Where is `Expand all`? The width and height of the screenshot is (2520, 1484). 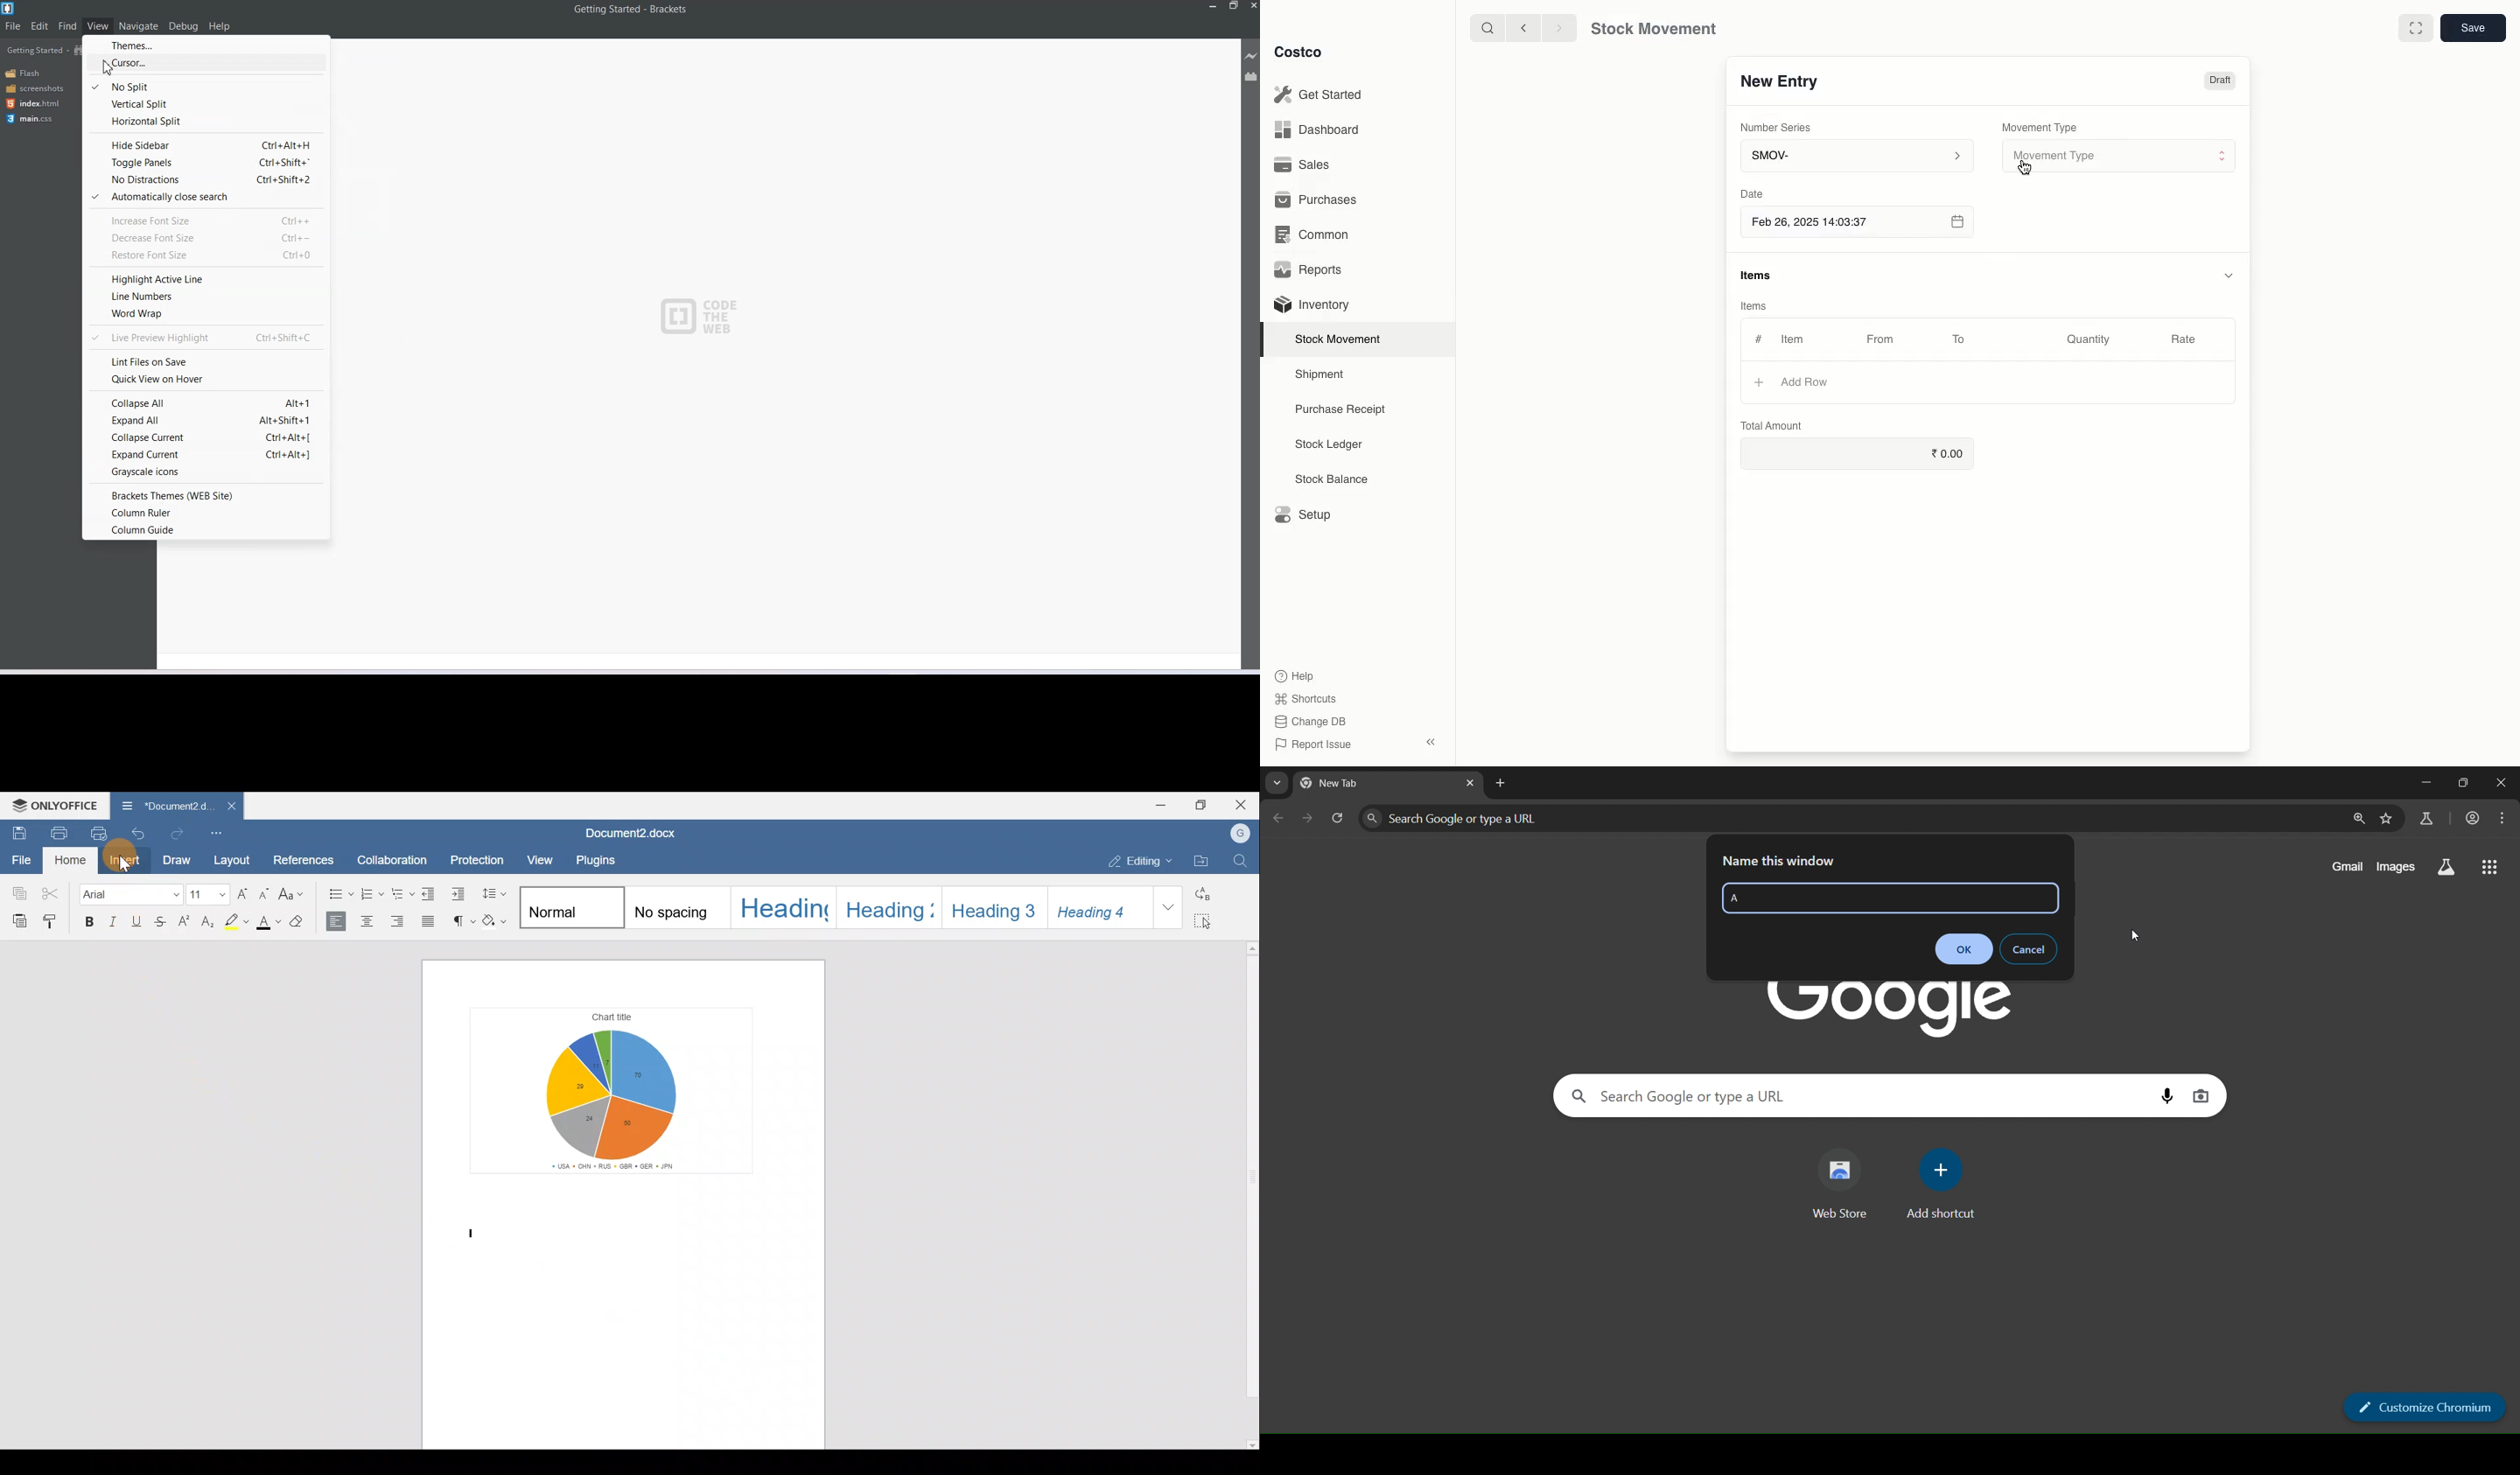
Expand all is located at coordinates (205, 420).